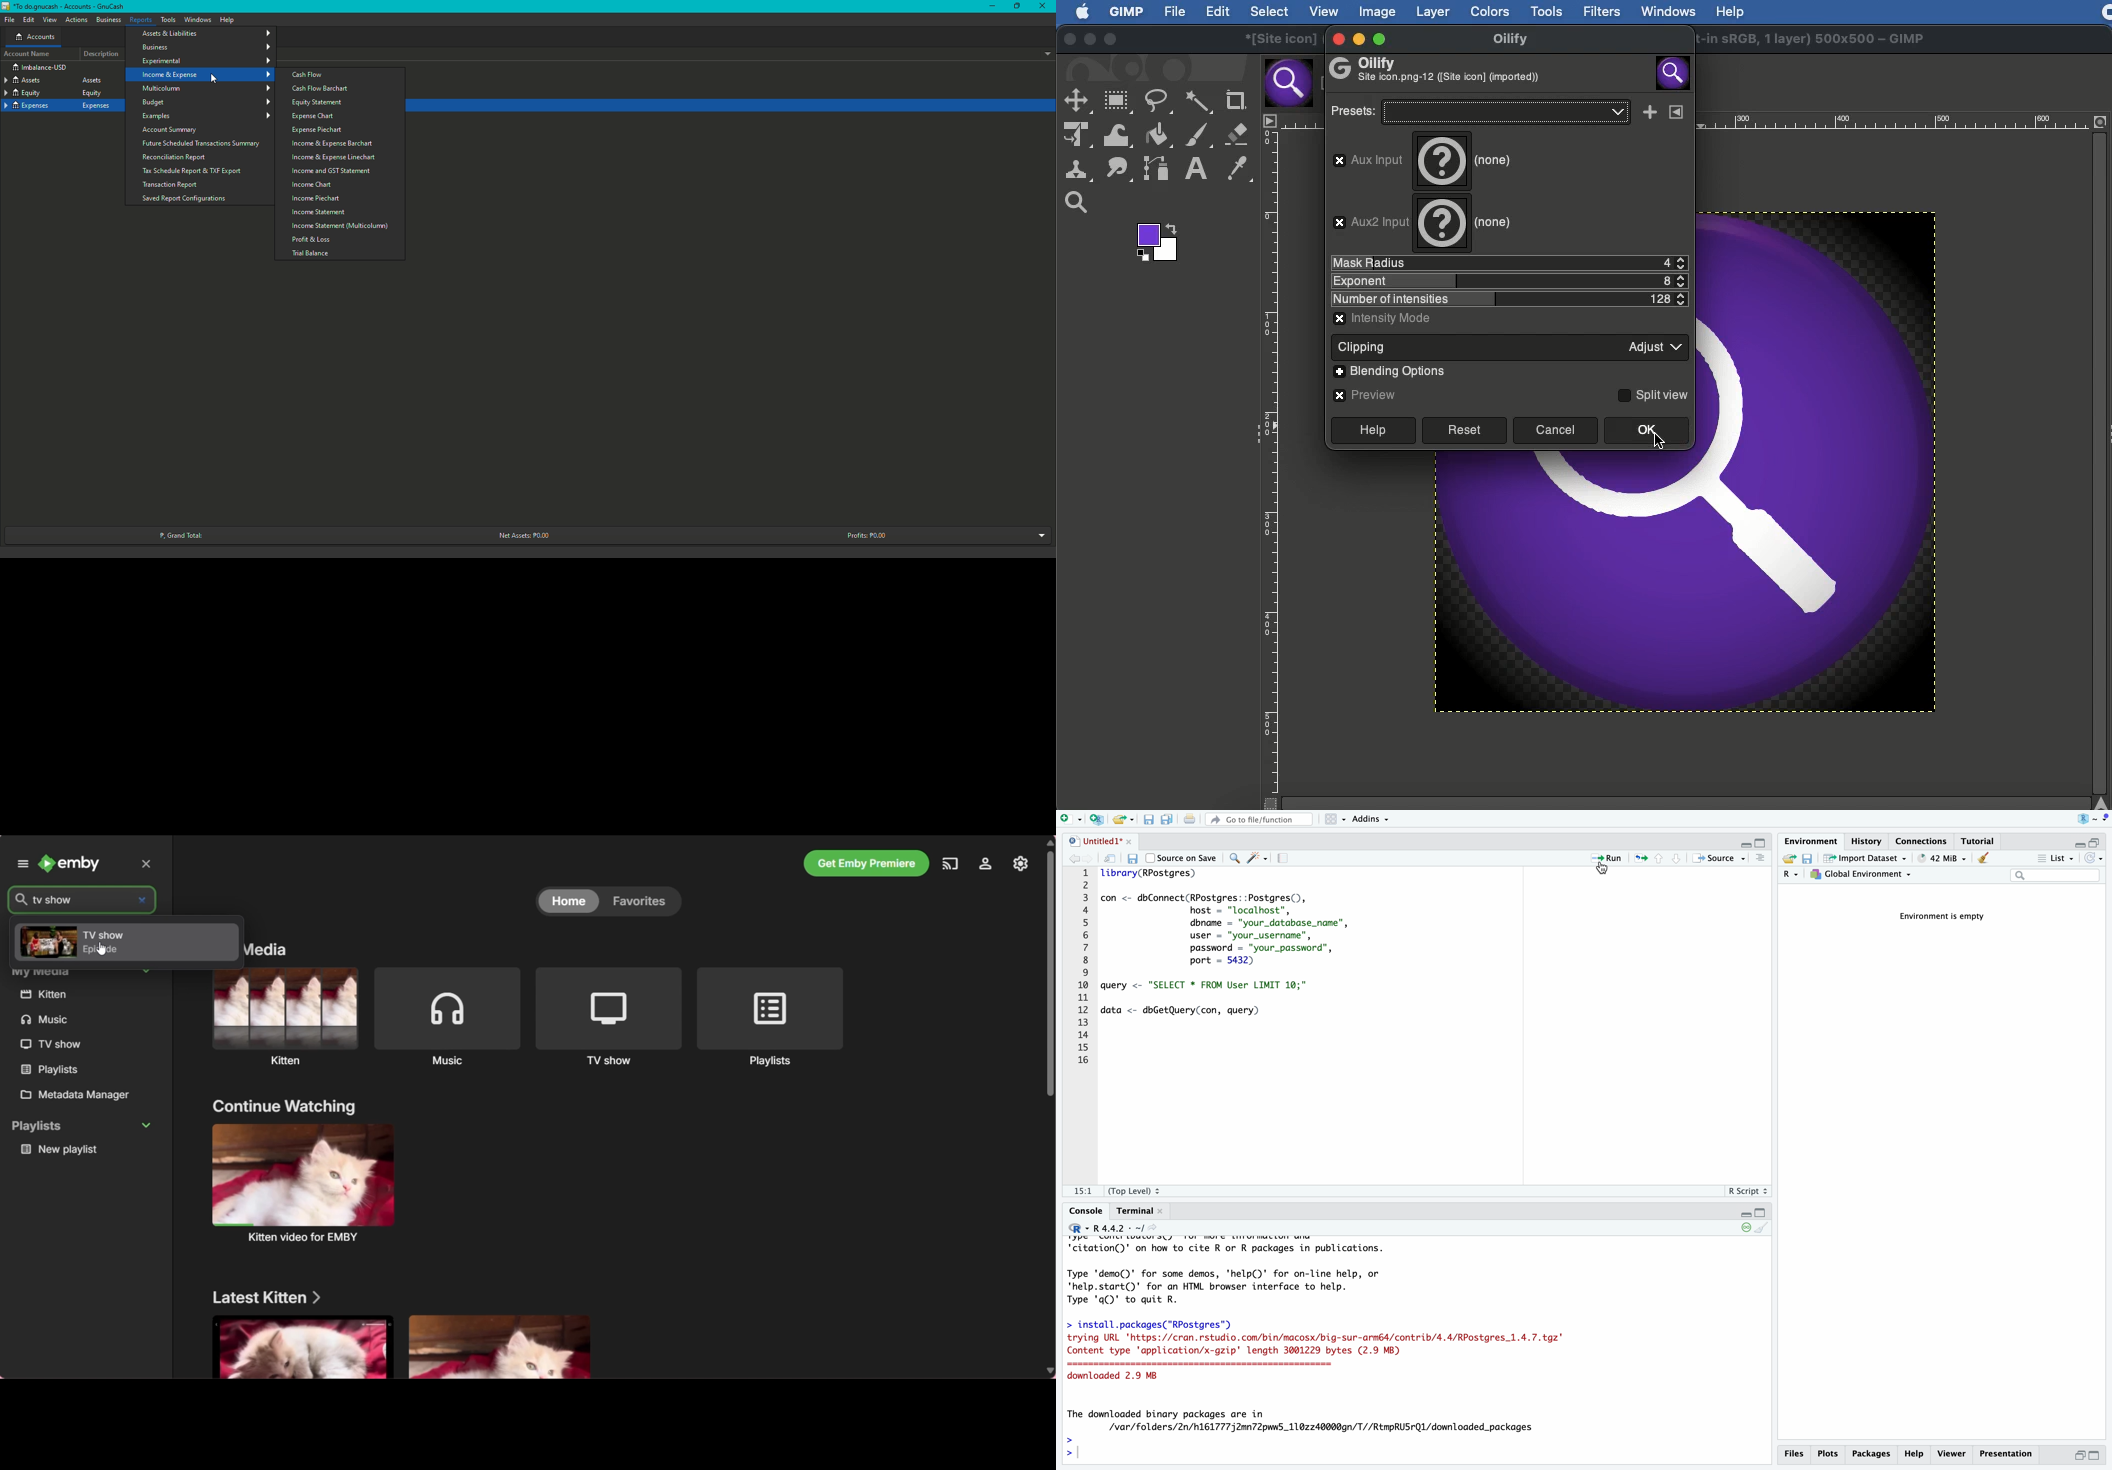 This screenshot has height=1484, width=2128. I want to click on keep console live, so click(1742, 1229).